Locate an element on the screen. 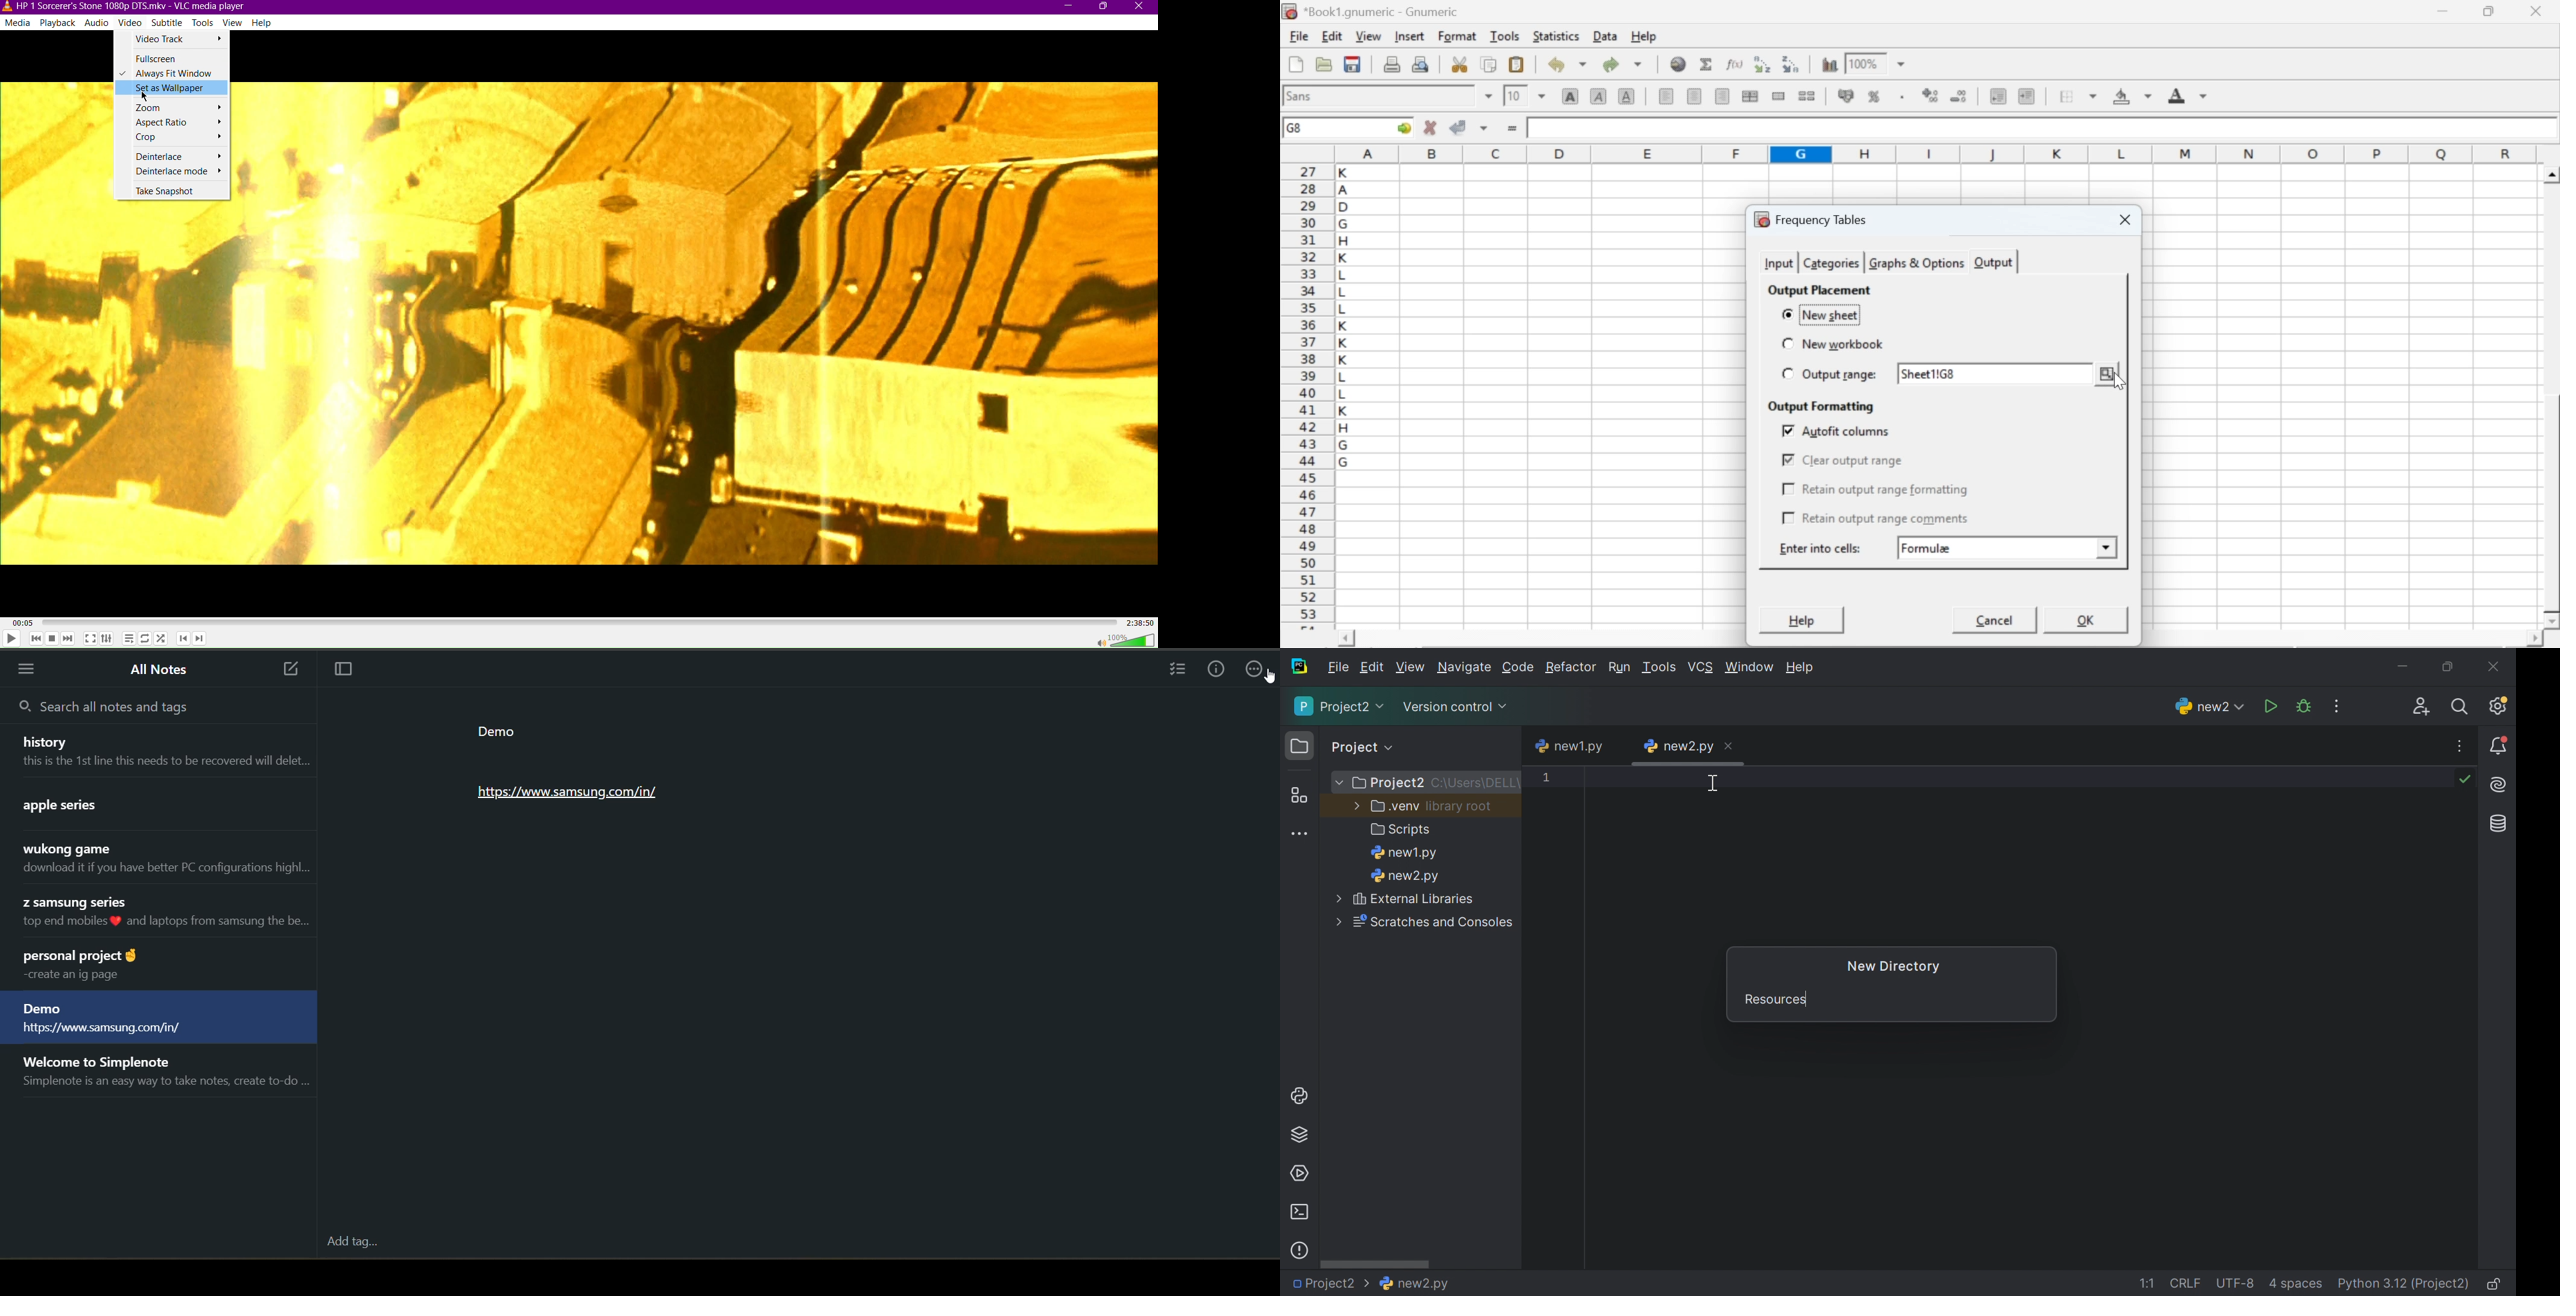  cursor is located at coordinates (1269, 679).